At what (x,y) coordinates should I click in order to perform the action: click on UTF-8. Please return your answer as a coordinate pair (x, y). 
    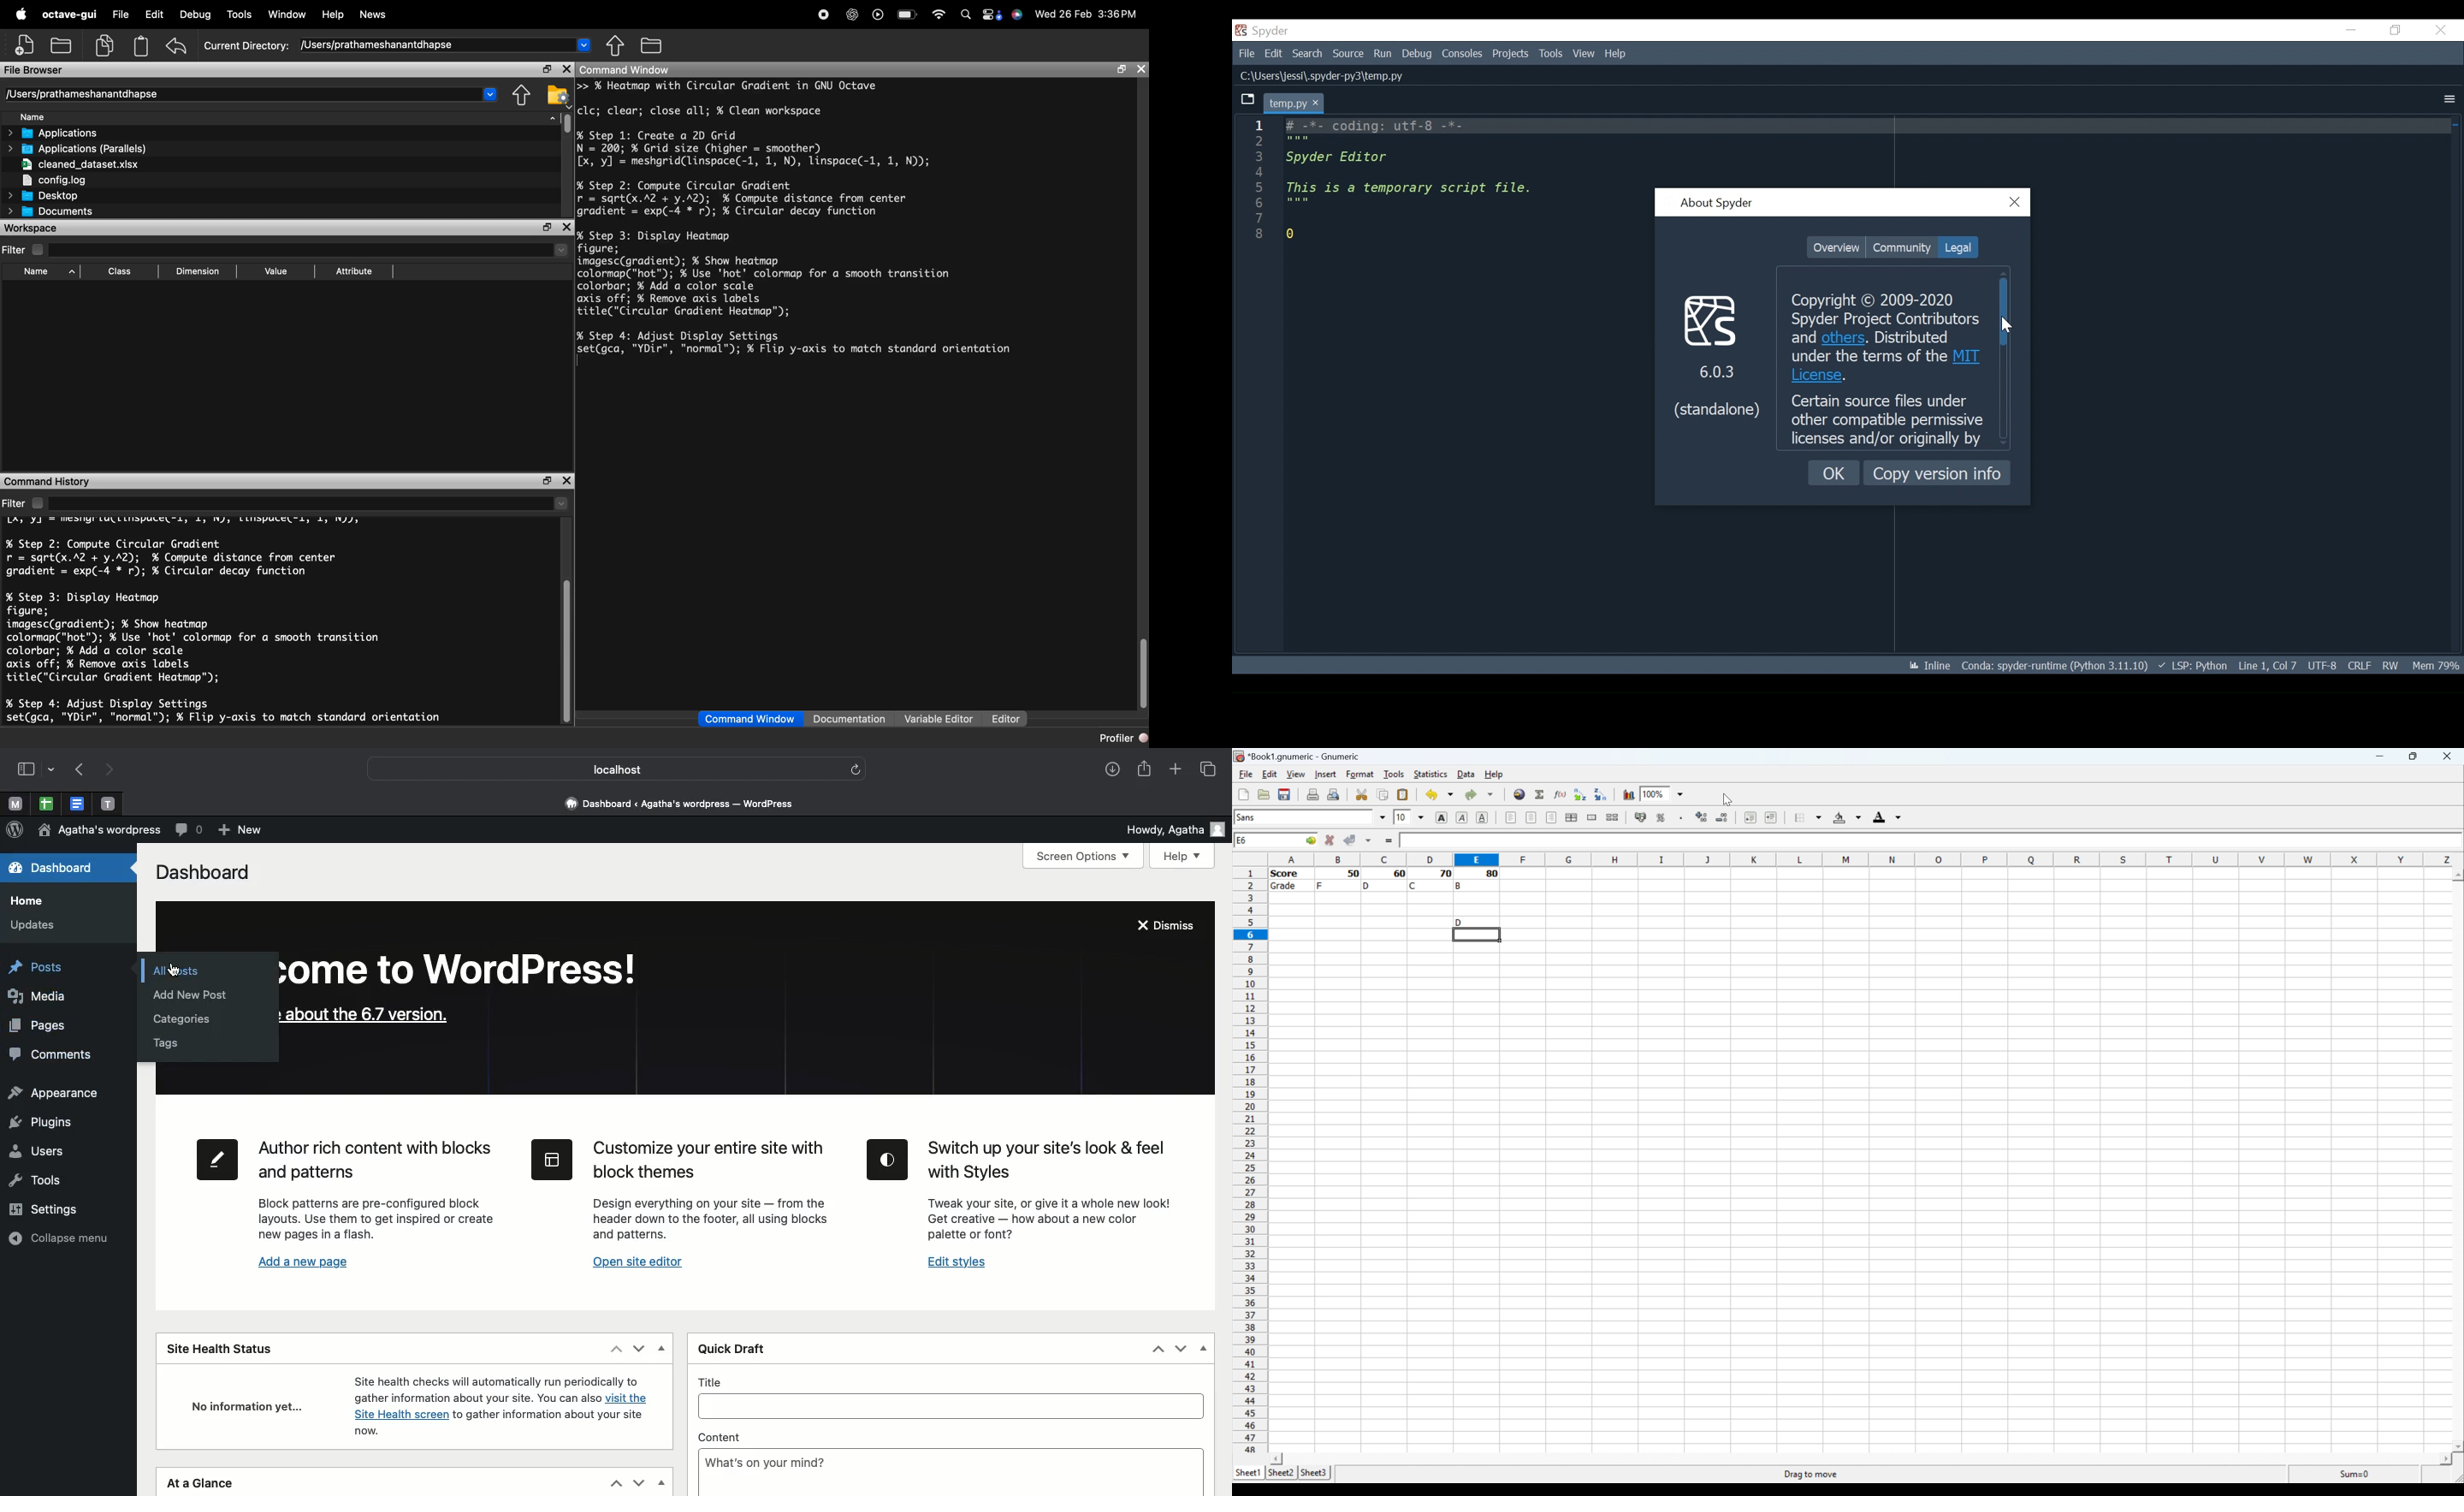
    Looking at the image, I should click on (2324, 664).